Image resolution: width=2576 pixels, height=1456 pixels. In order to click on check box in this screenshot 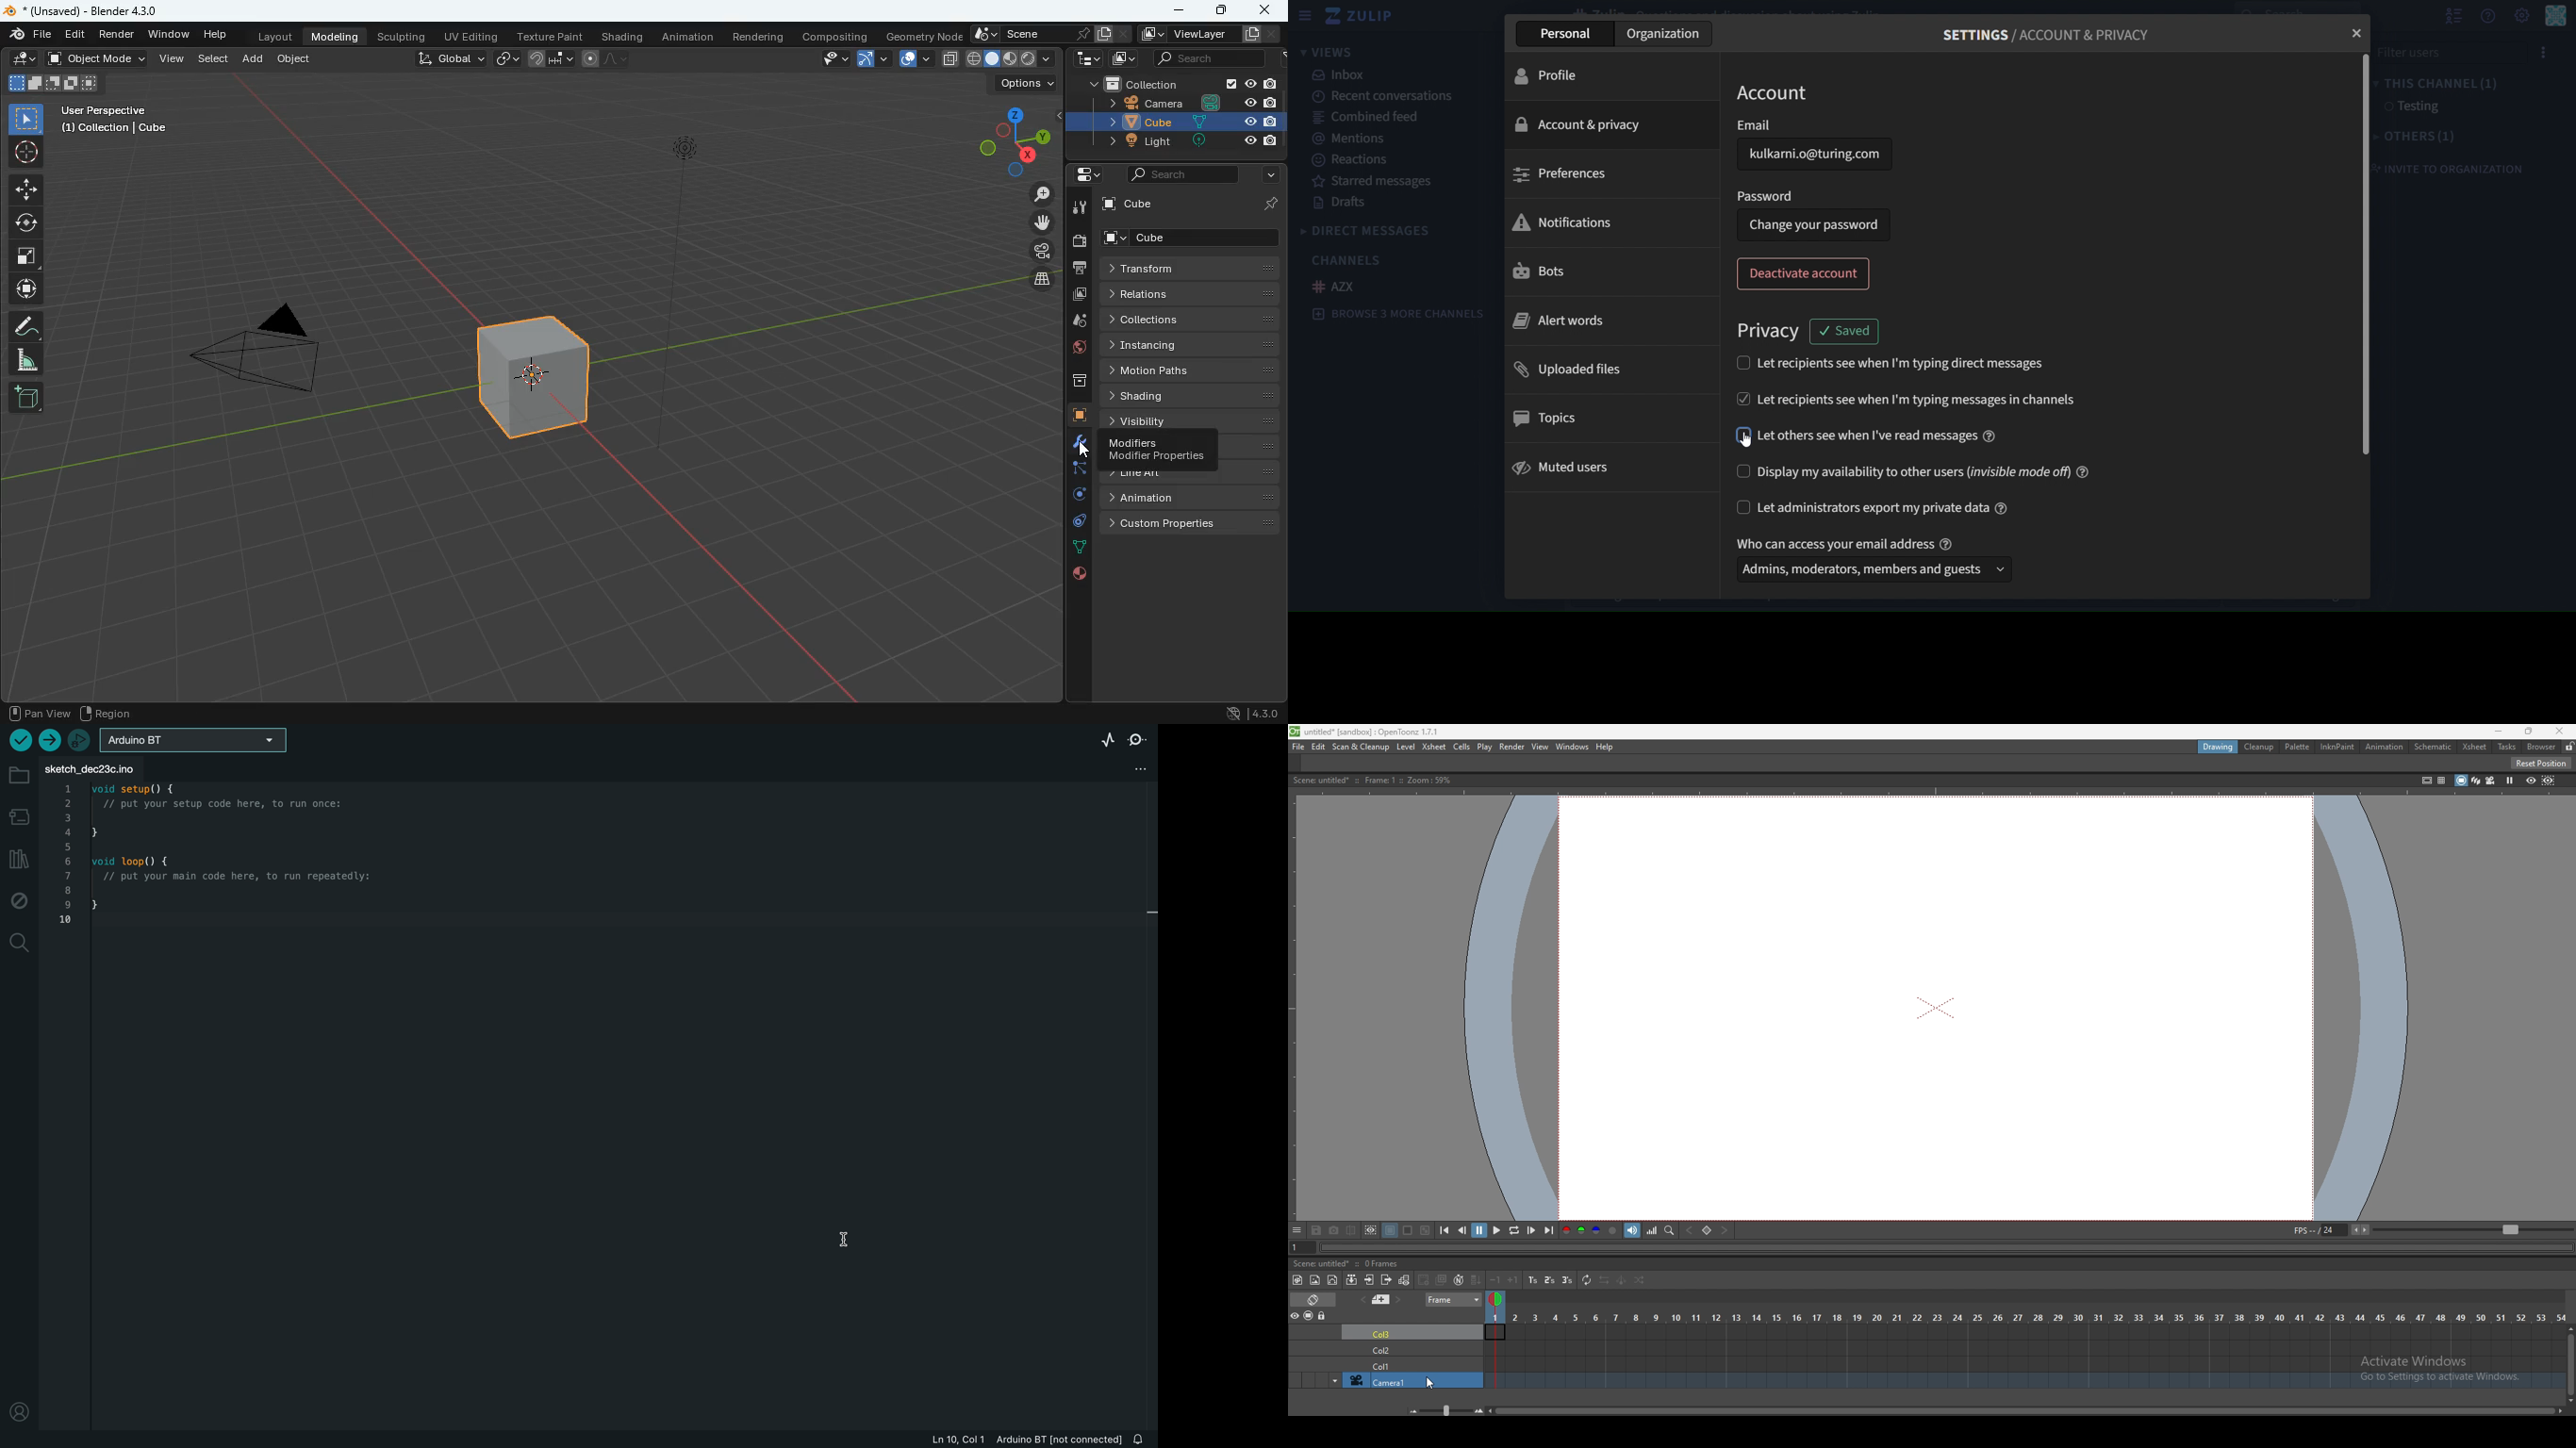, I will do `click(1741, 363)`.